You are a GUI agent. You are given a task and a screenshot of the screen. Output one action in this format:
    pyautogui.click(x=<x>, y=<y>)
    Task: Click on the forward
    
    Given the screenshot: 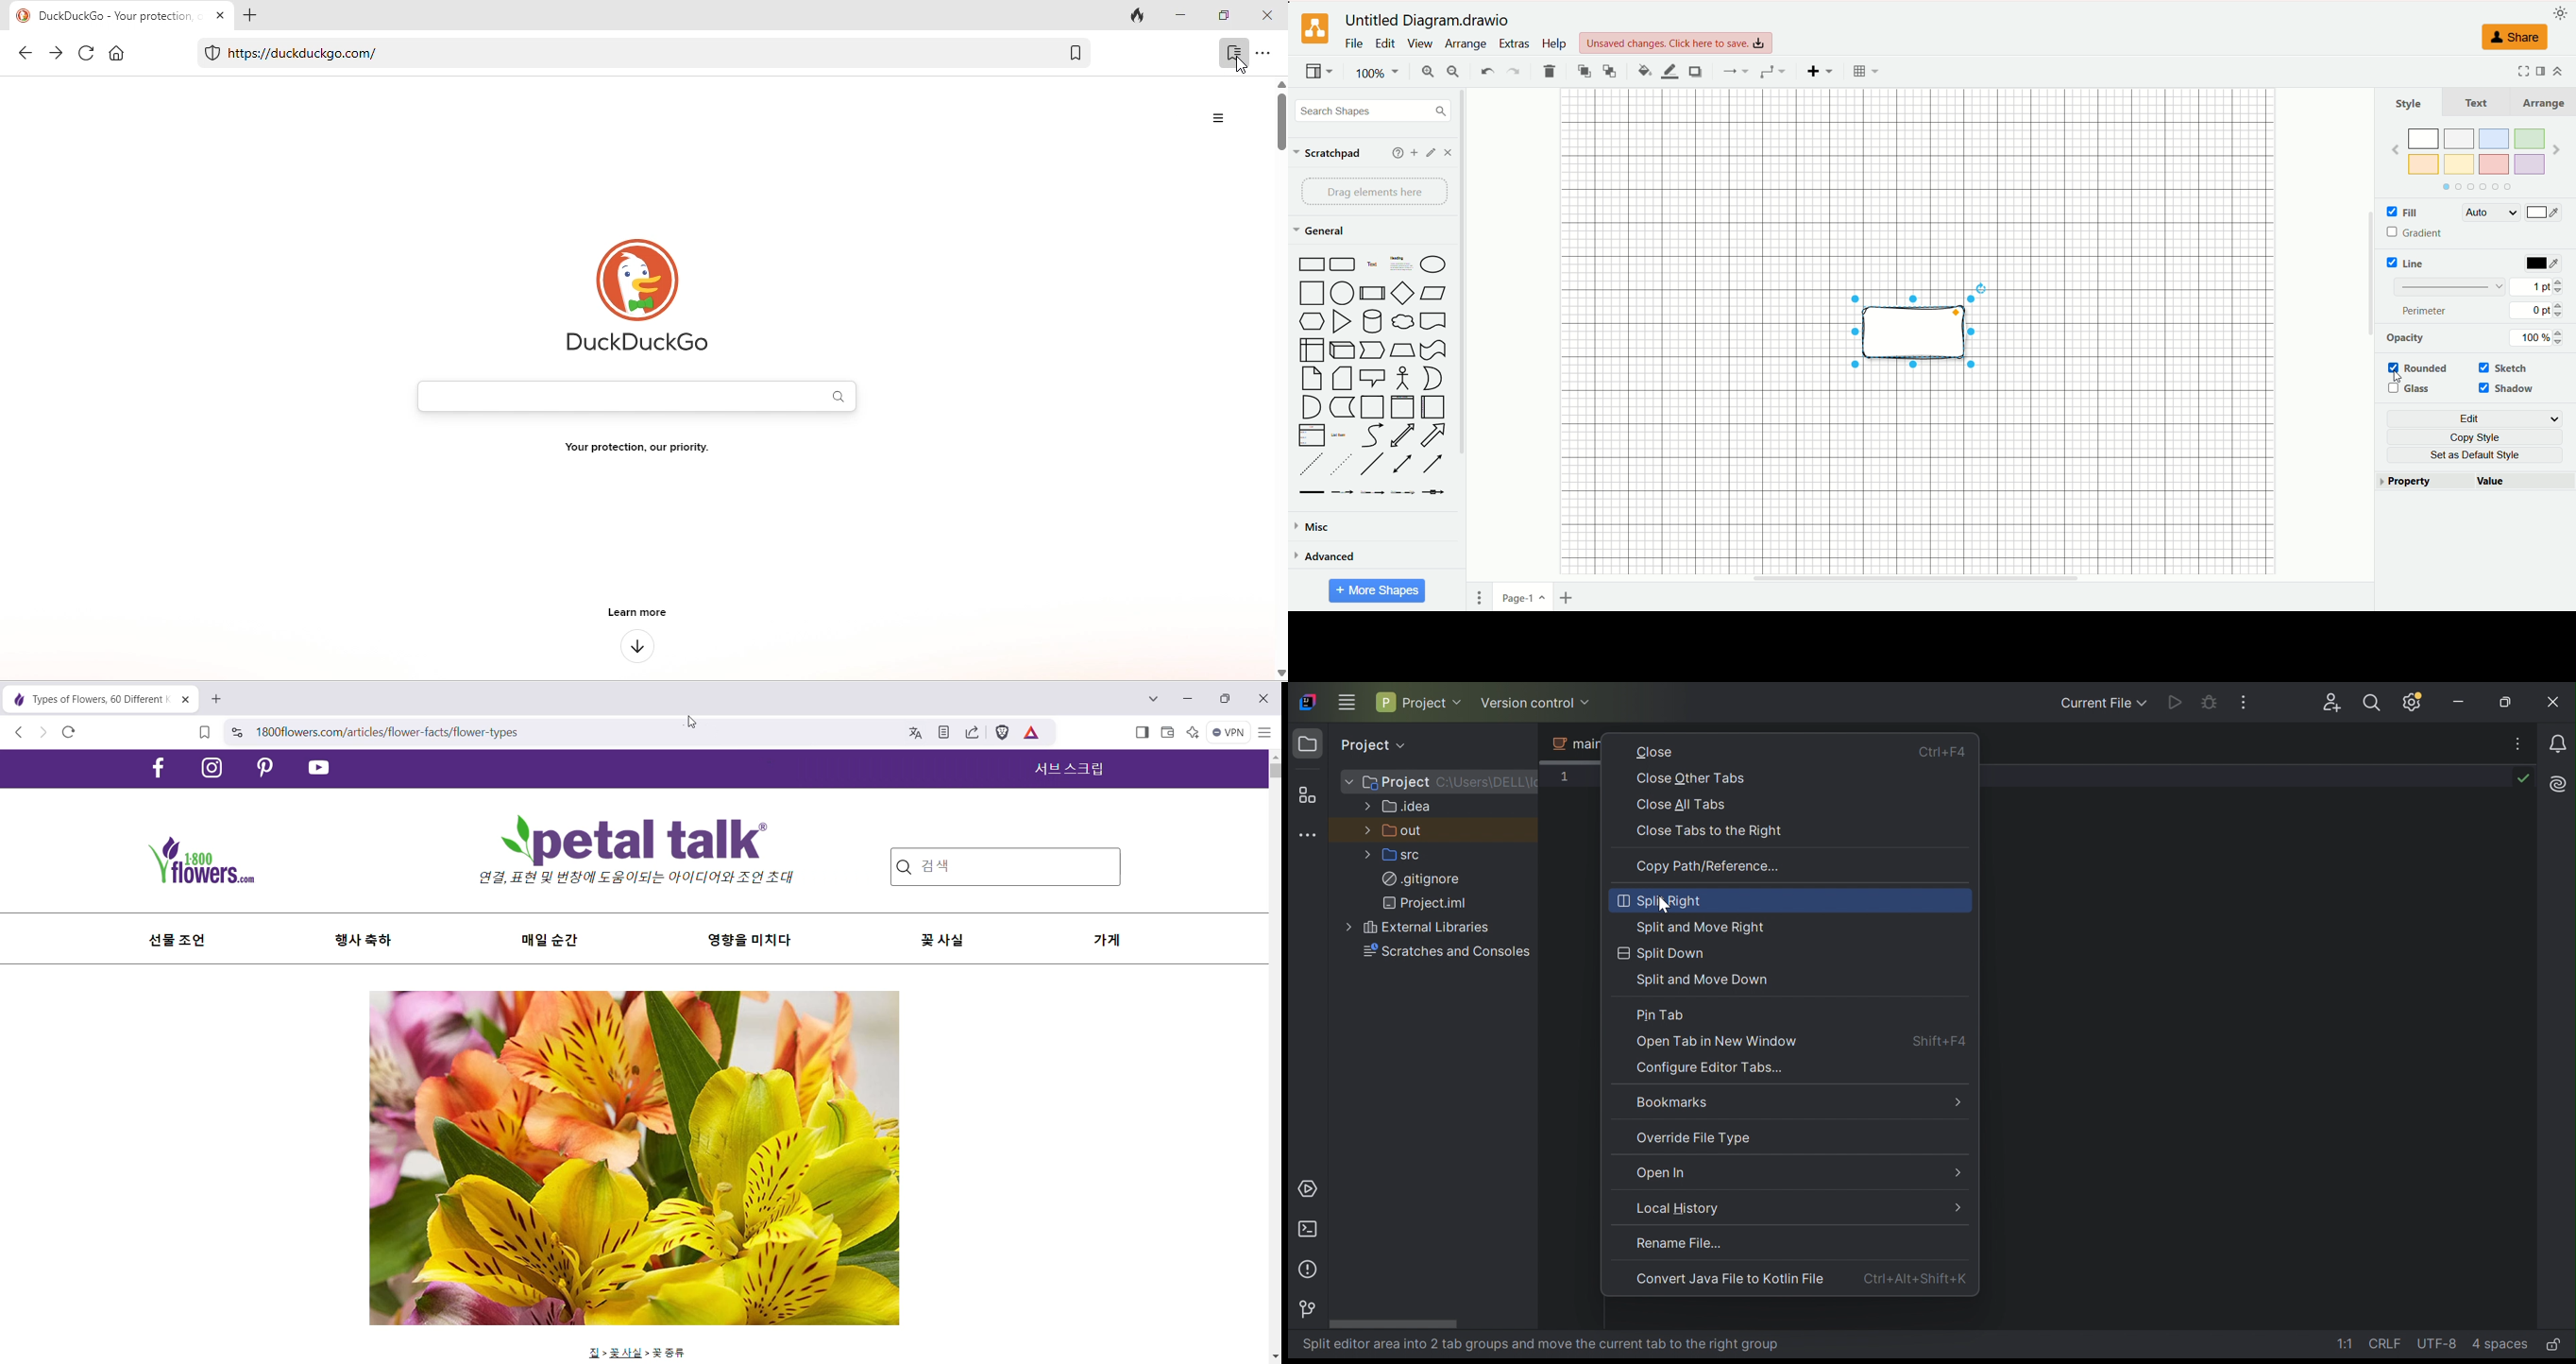 What is the action you would take?
    pyautogui.click(x=55, y=53)
    